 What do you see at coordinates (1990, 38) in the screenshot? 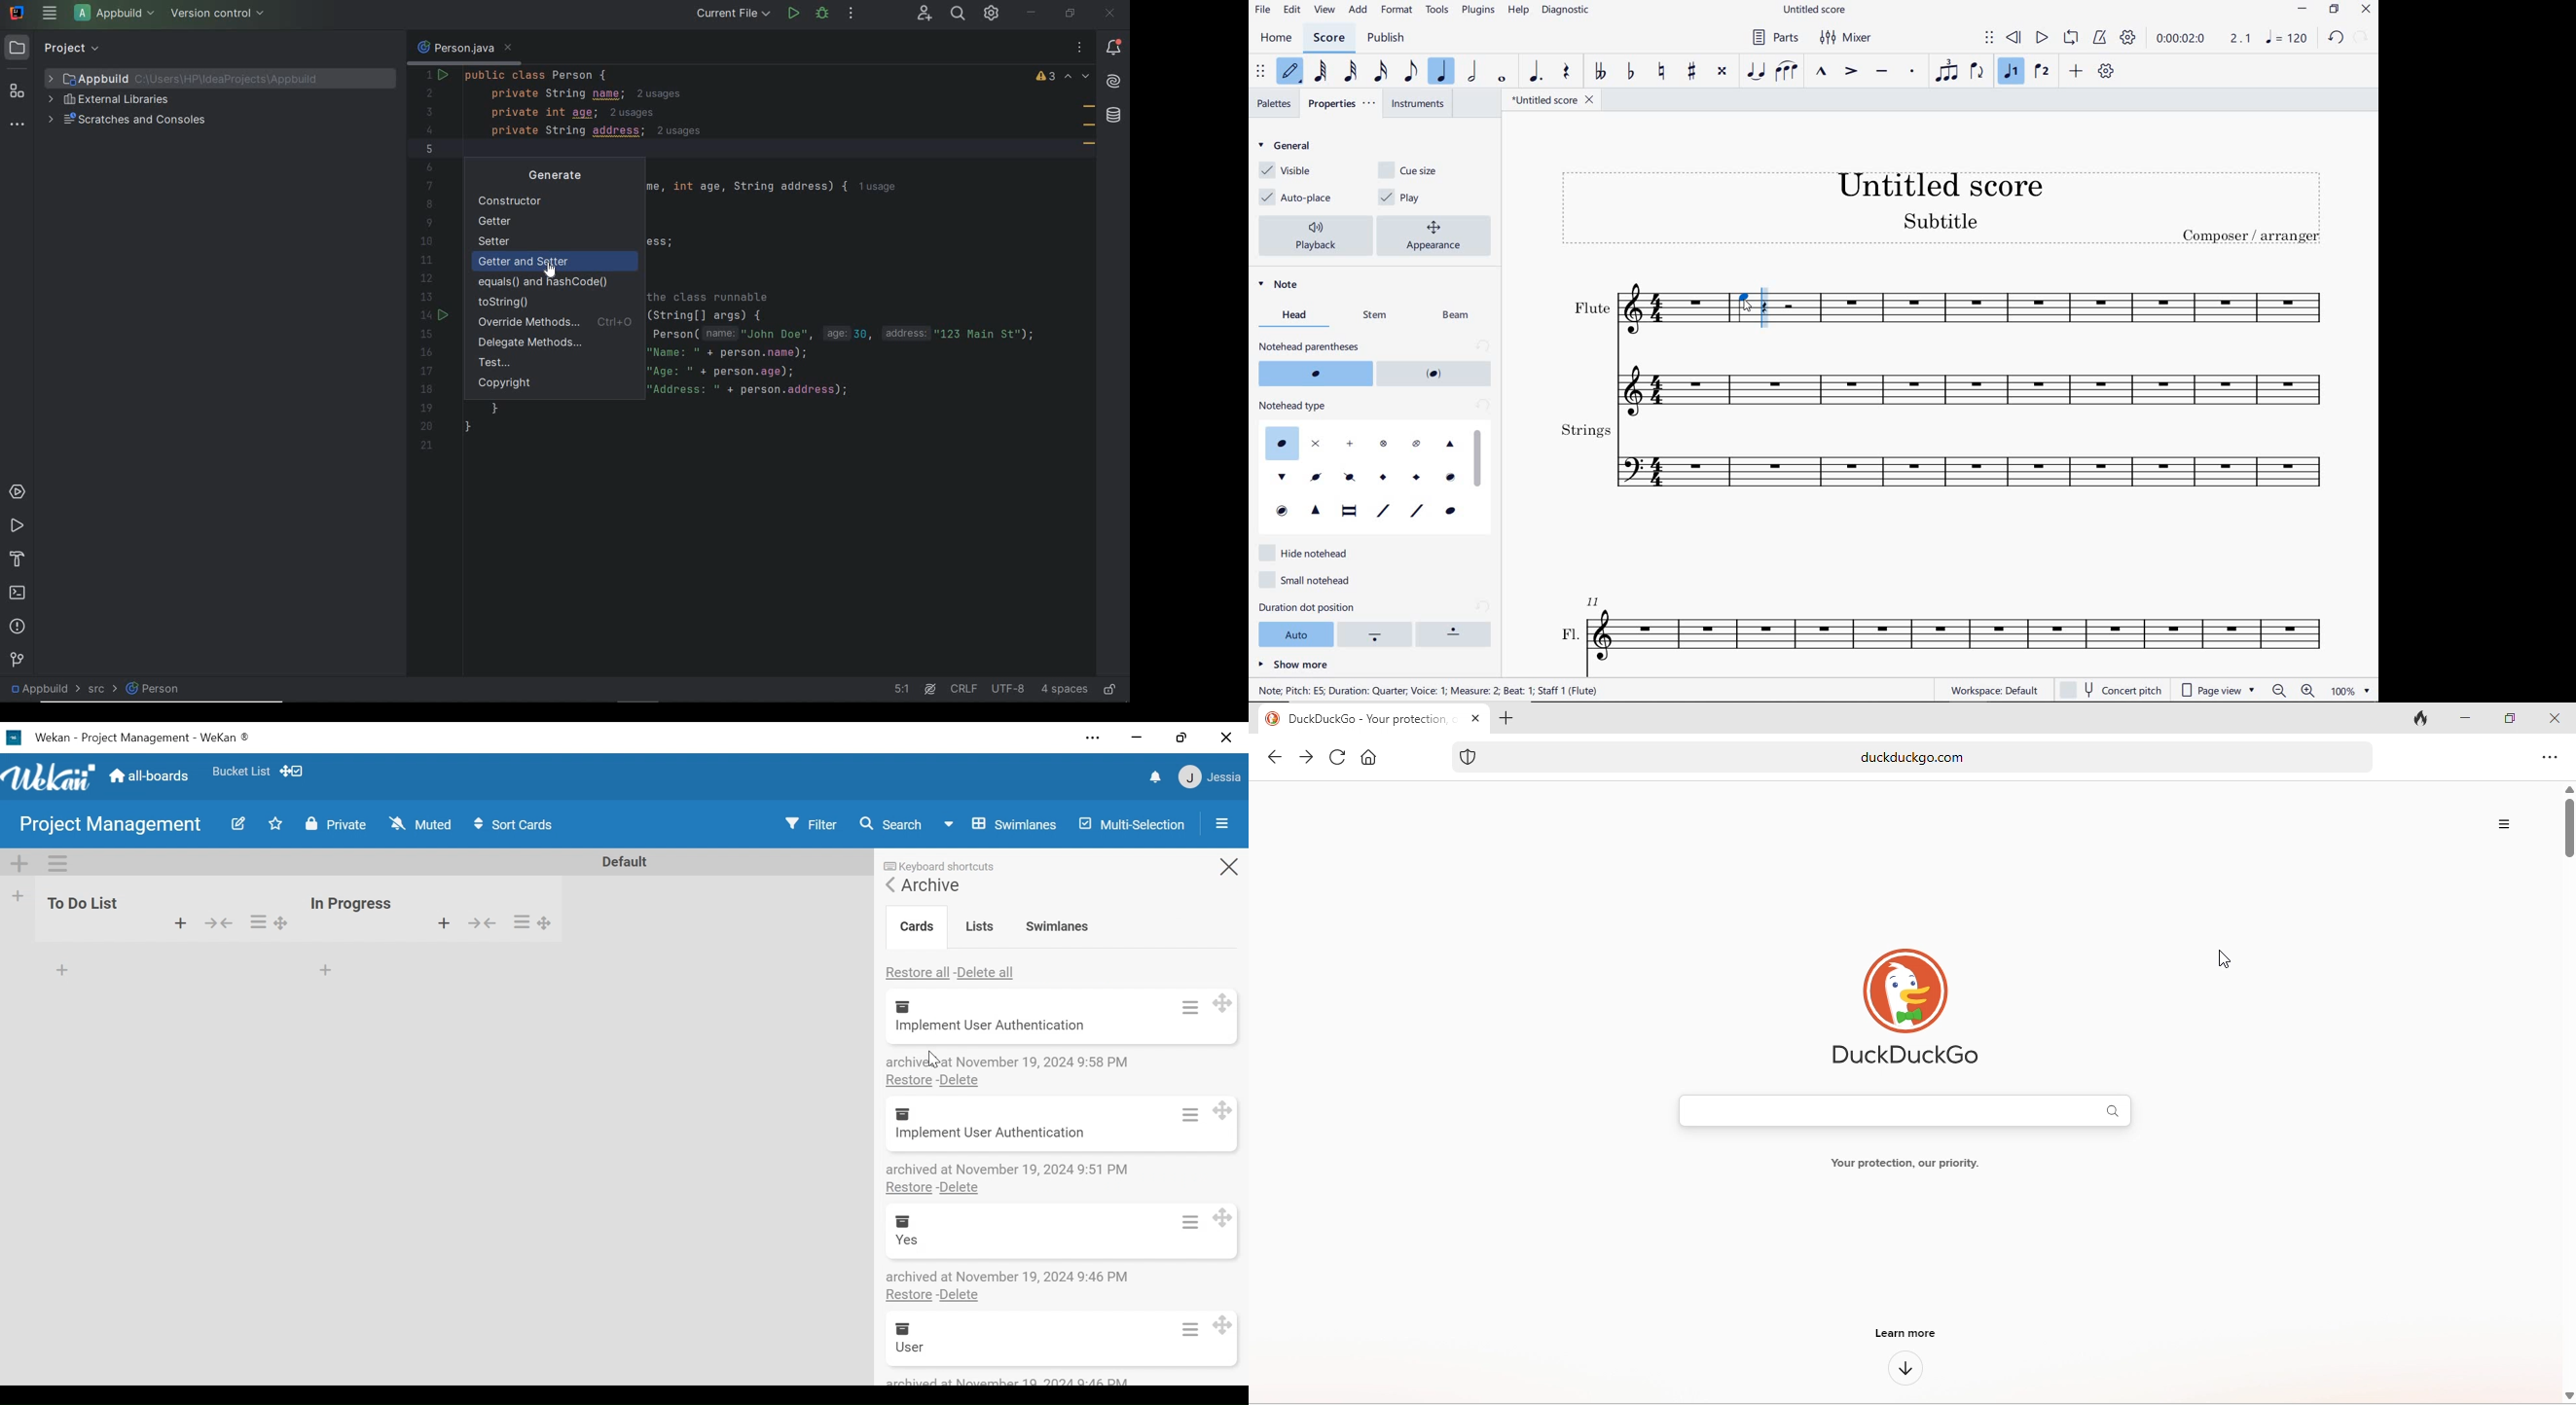
I see `SELECT TO MOVE` at bounding box center [1990, 38].